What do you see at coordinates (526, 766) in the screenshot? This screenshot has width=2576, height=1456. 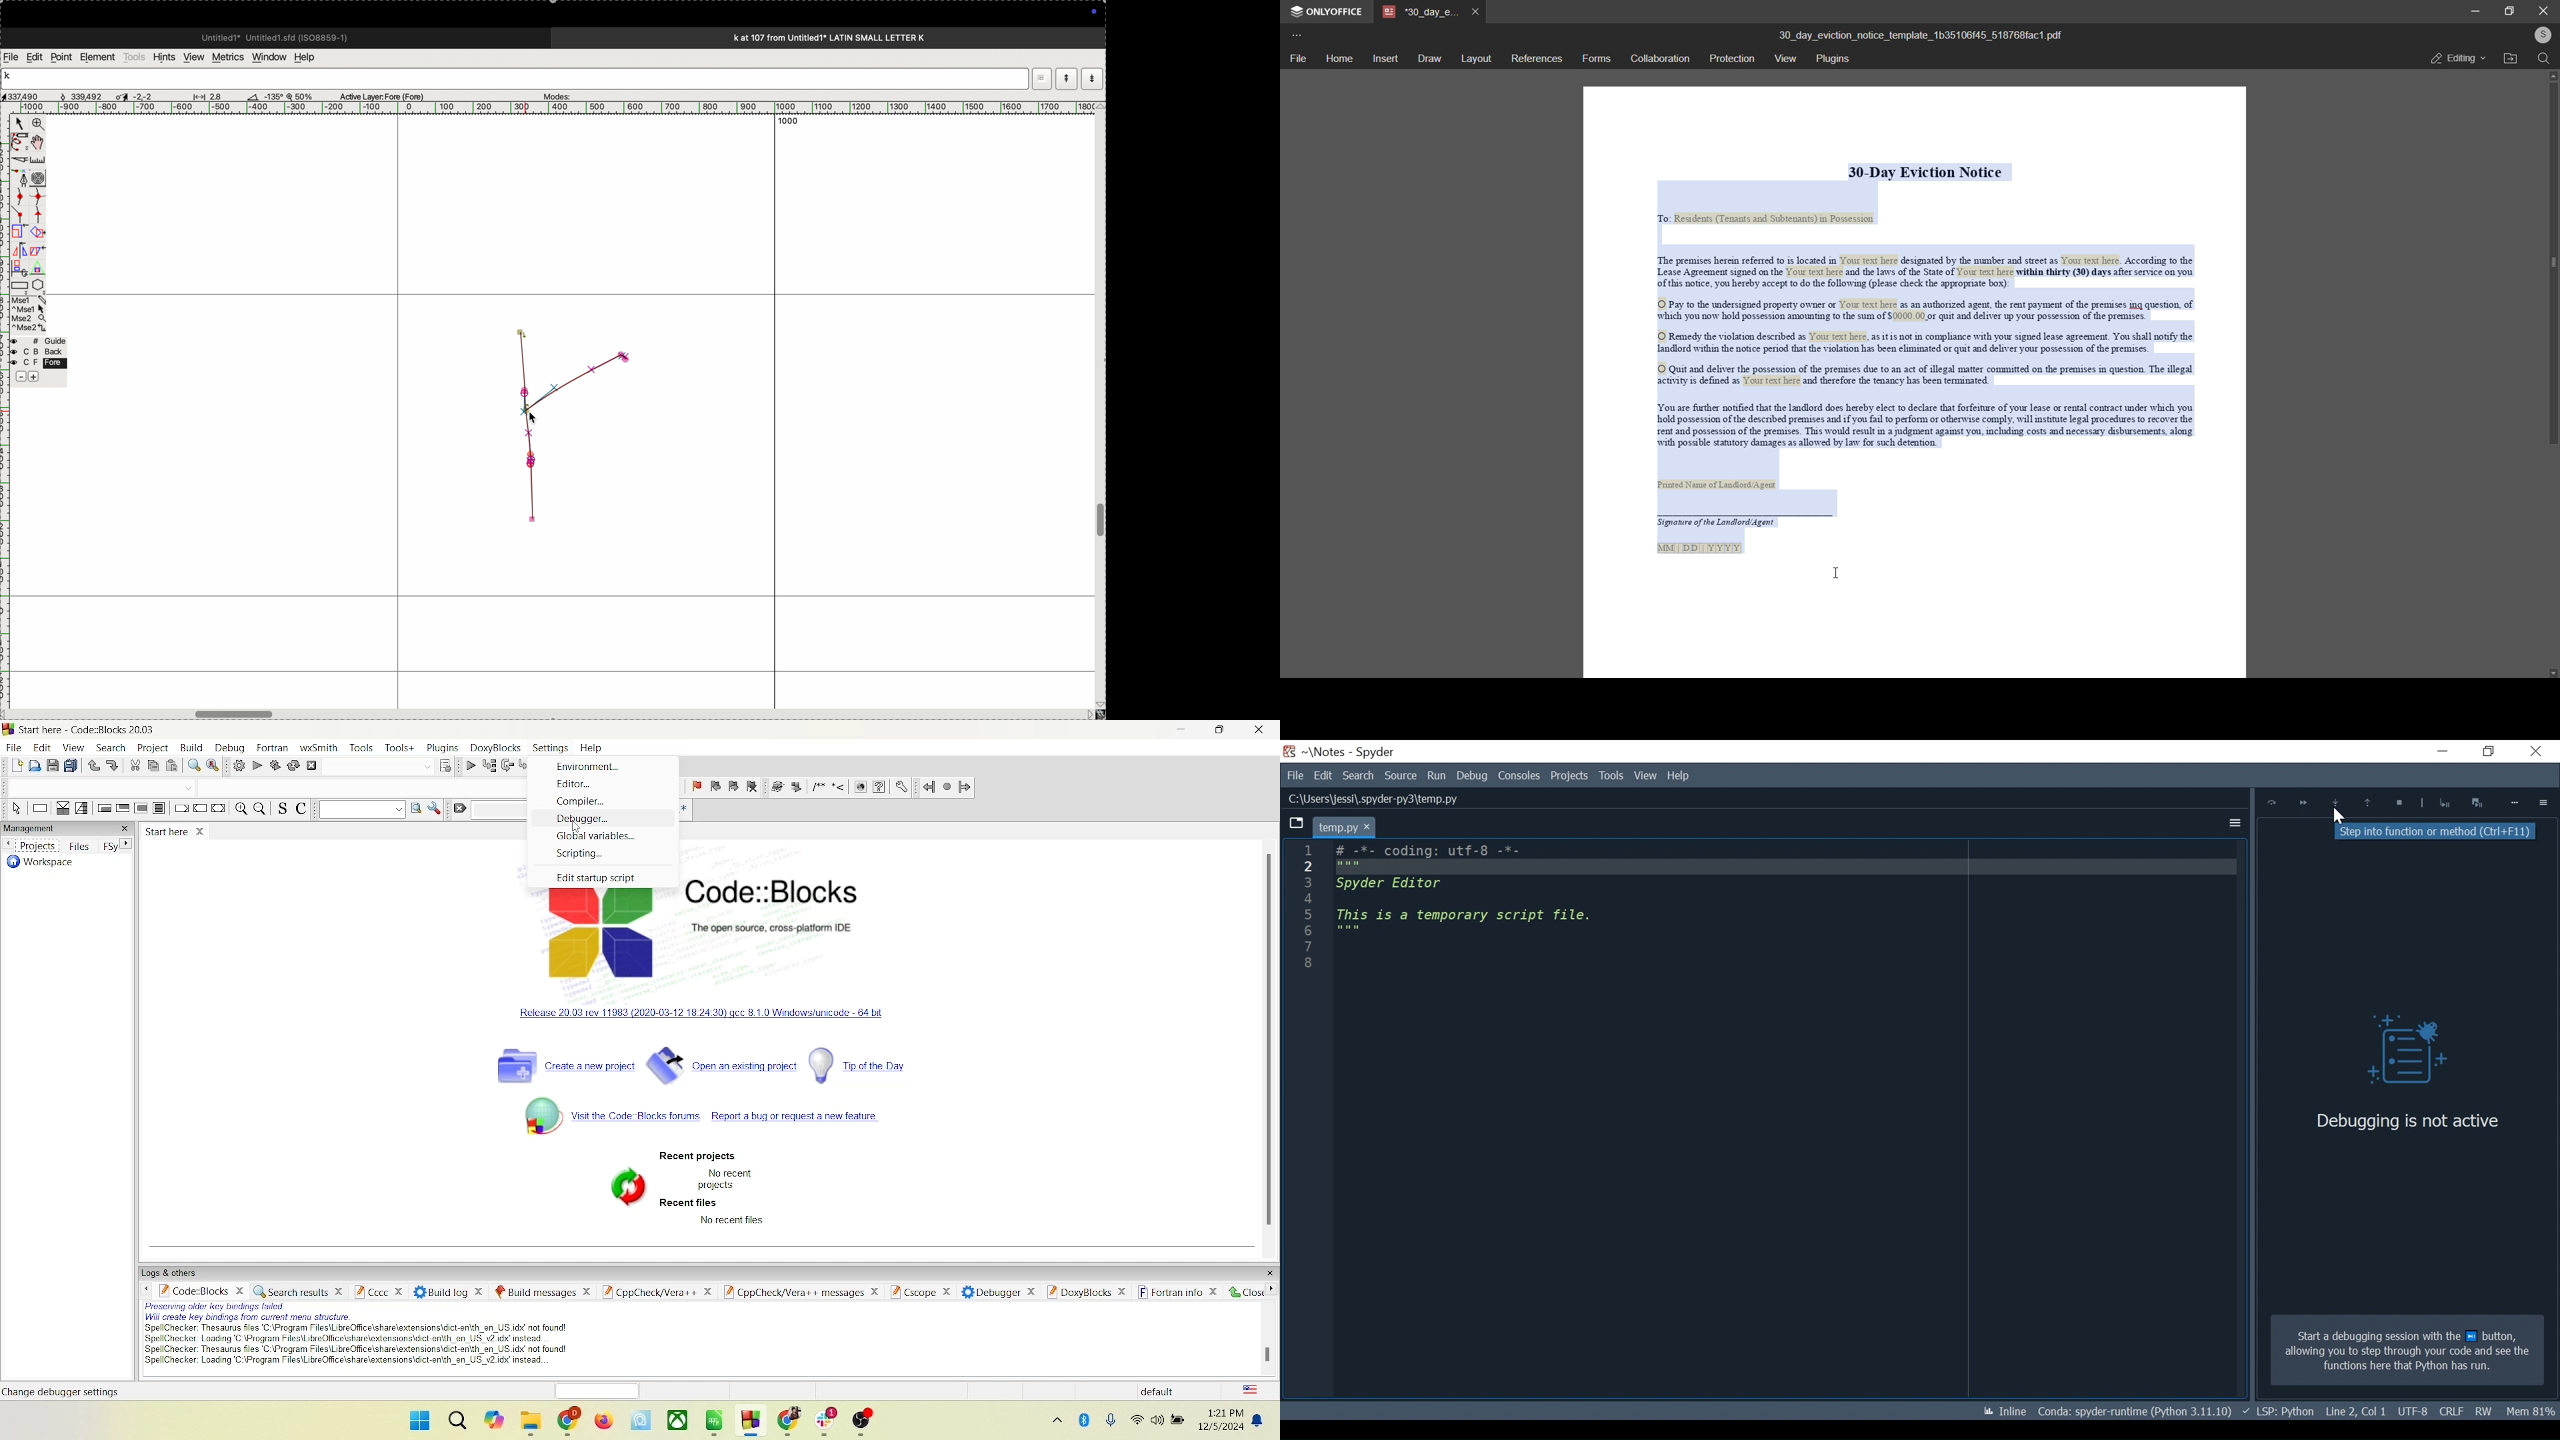 I see `step into` at bounding box center [526, 766].